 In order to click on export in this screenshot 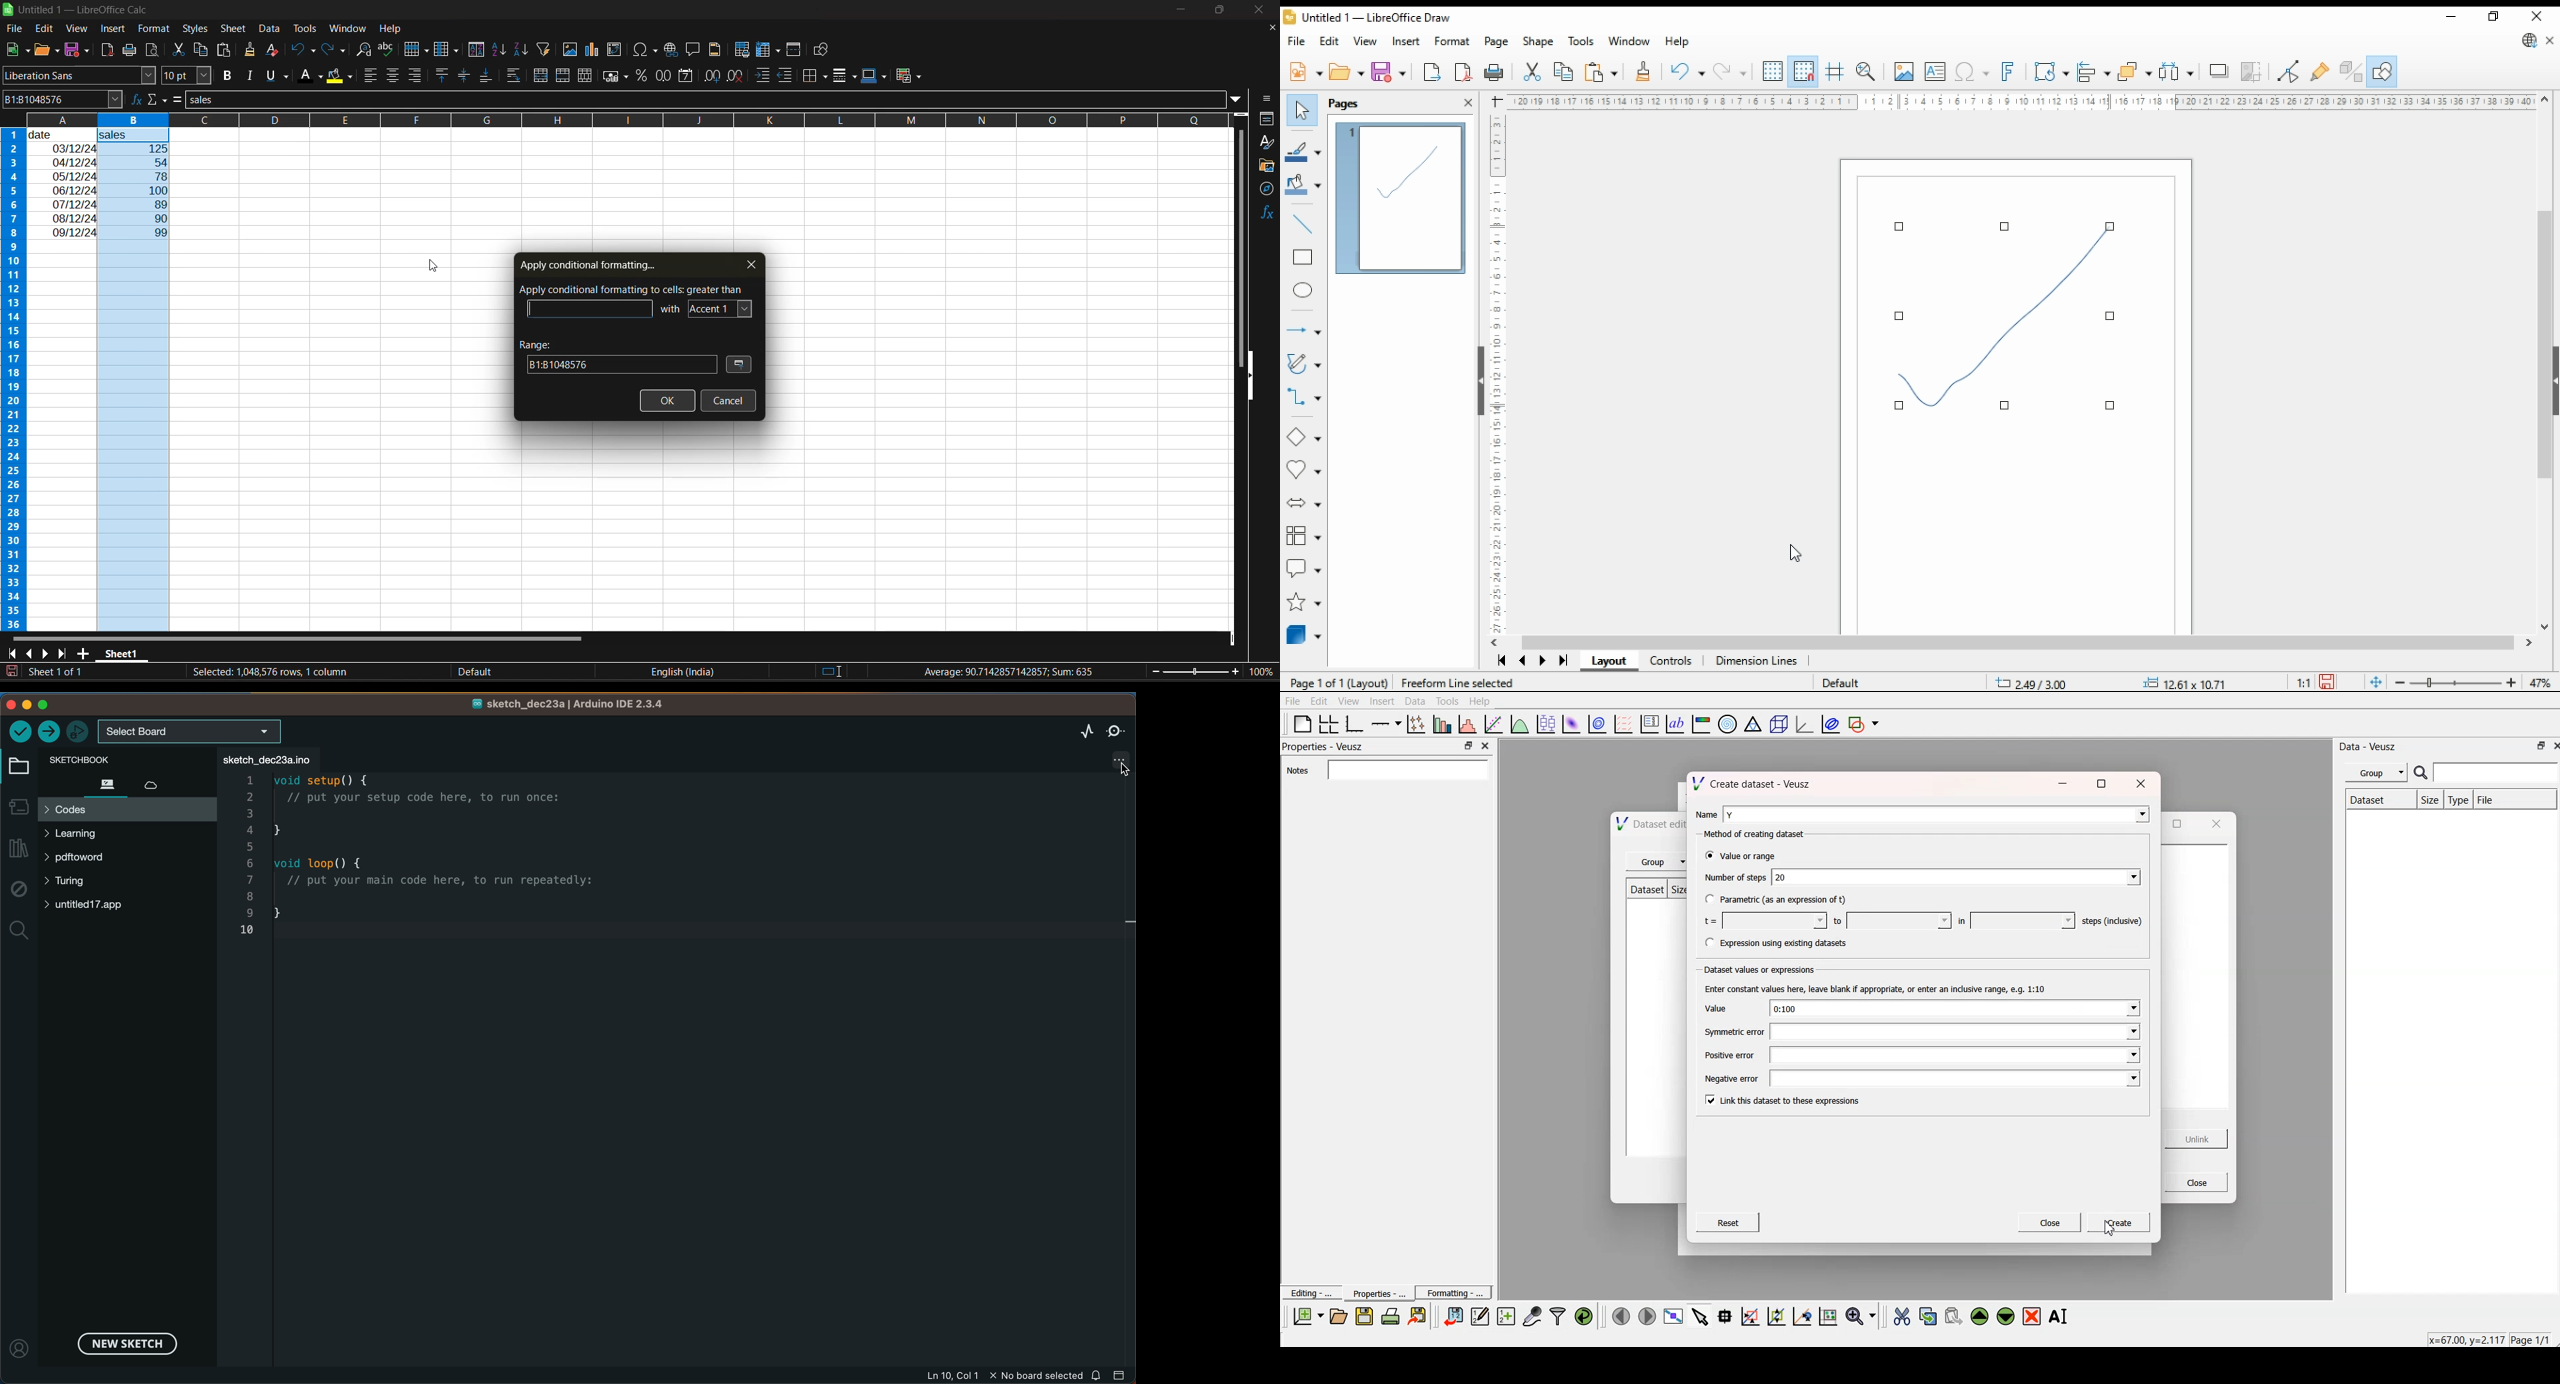, I will do `click(1432, 72)`.